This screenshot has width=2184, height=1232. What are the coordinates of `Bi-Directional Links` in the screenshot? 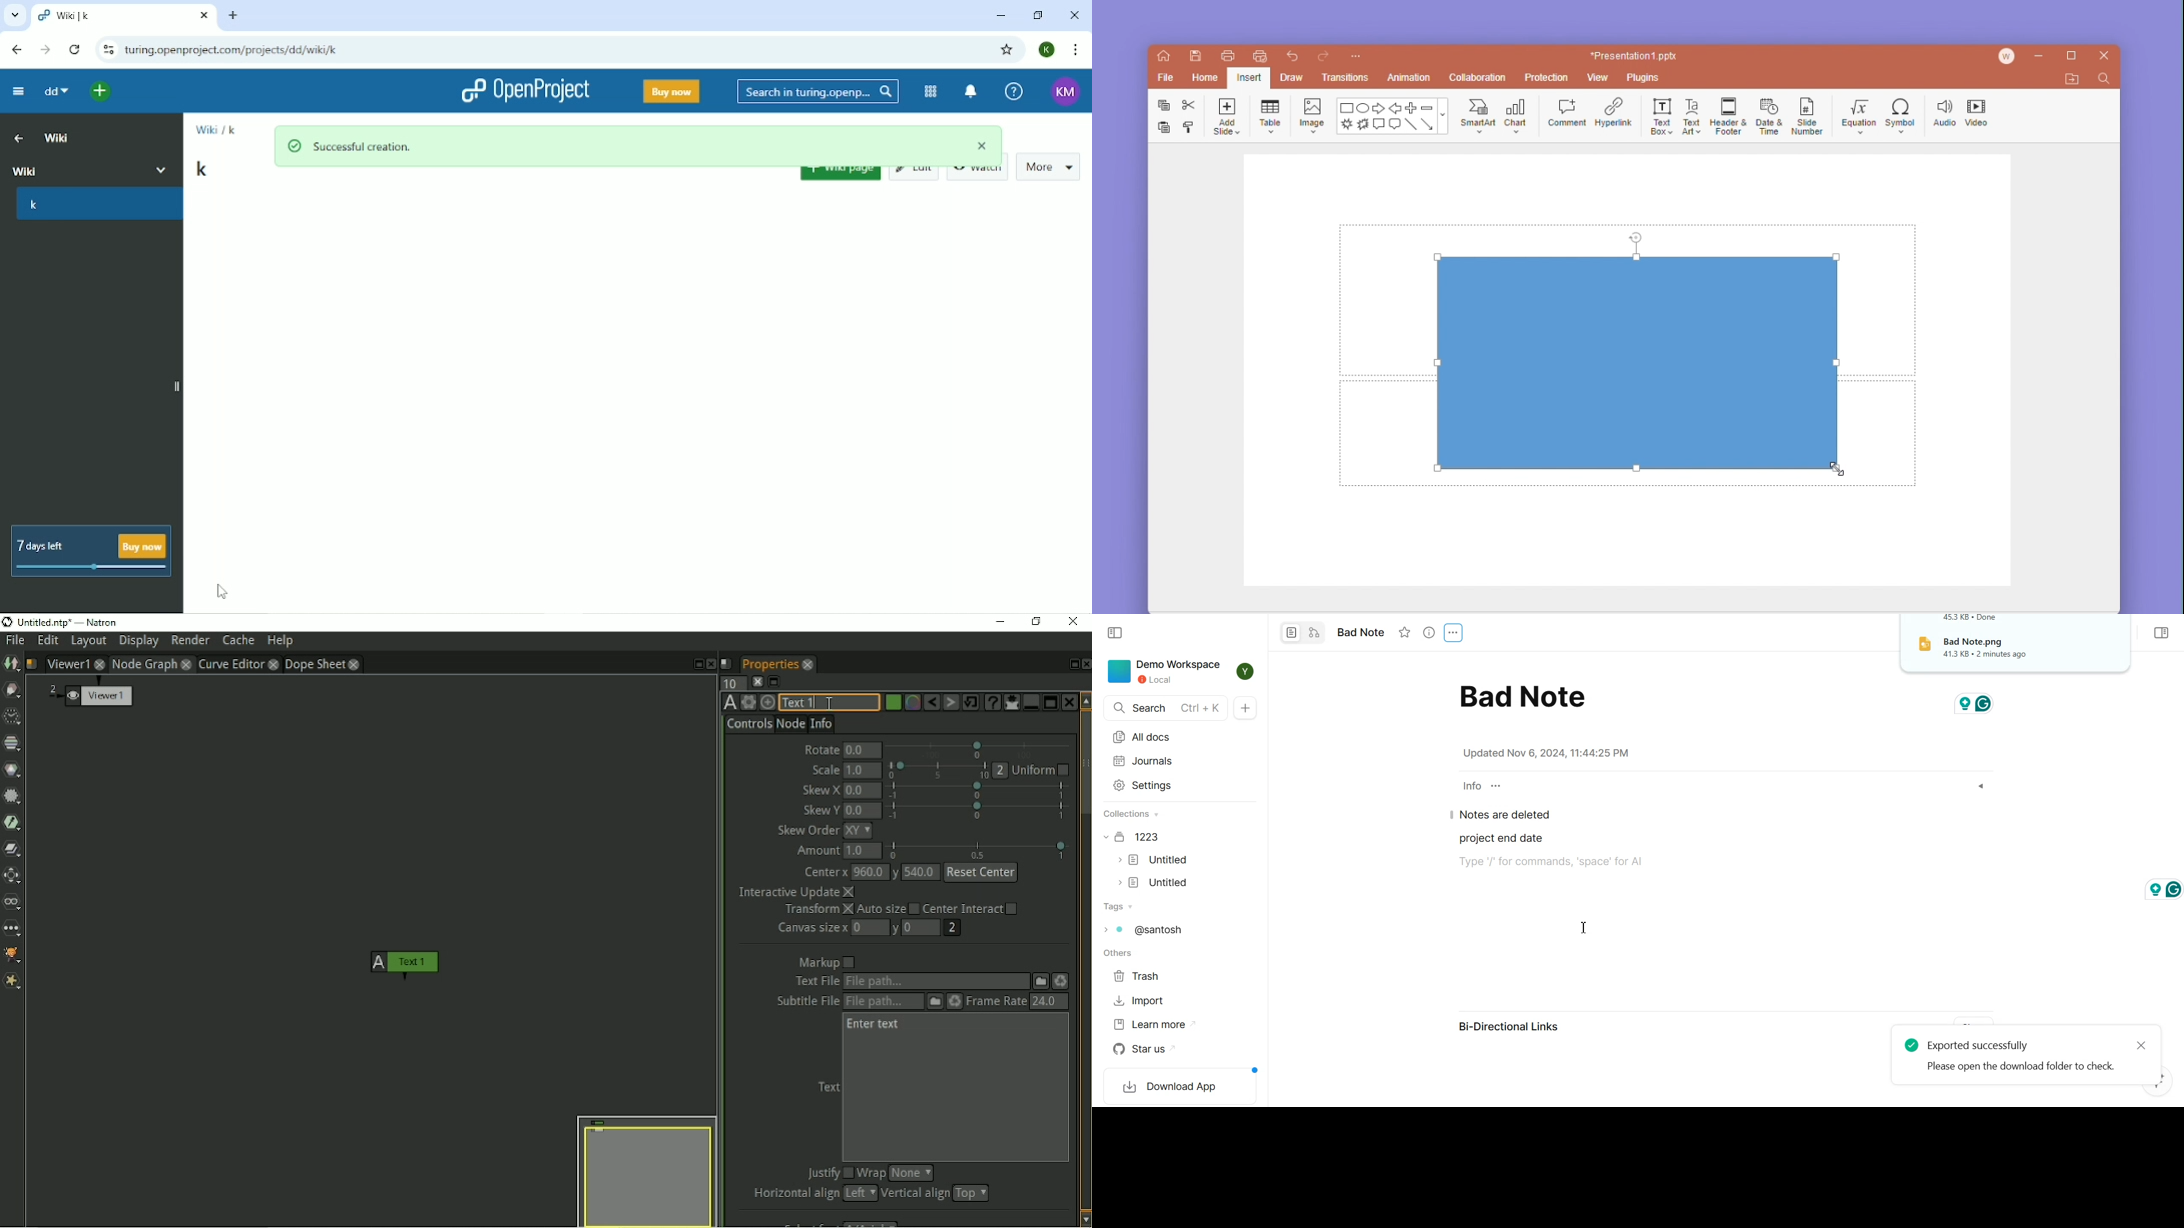 It's located at (1504, 1025).